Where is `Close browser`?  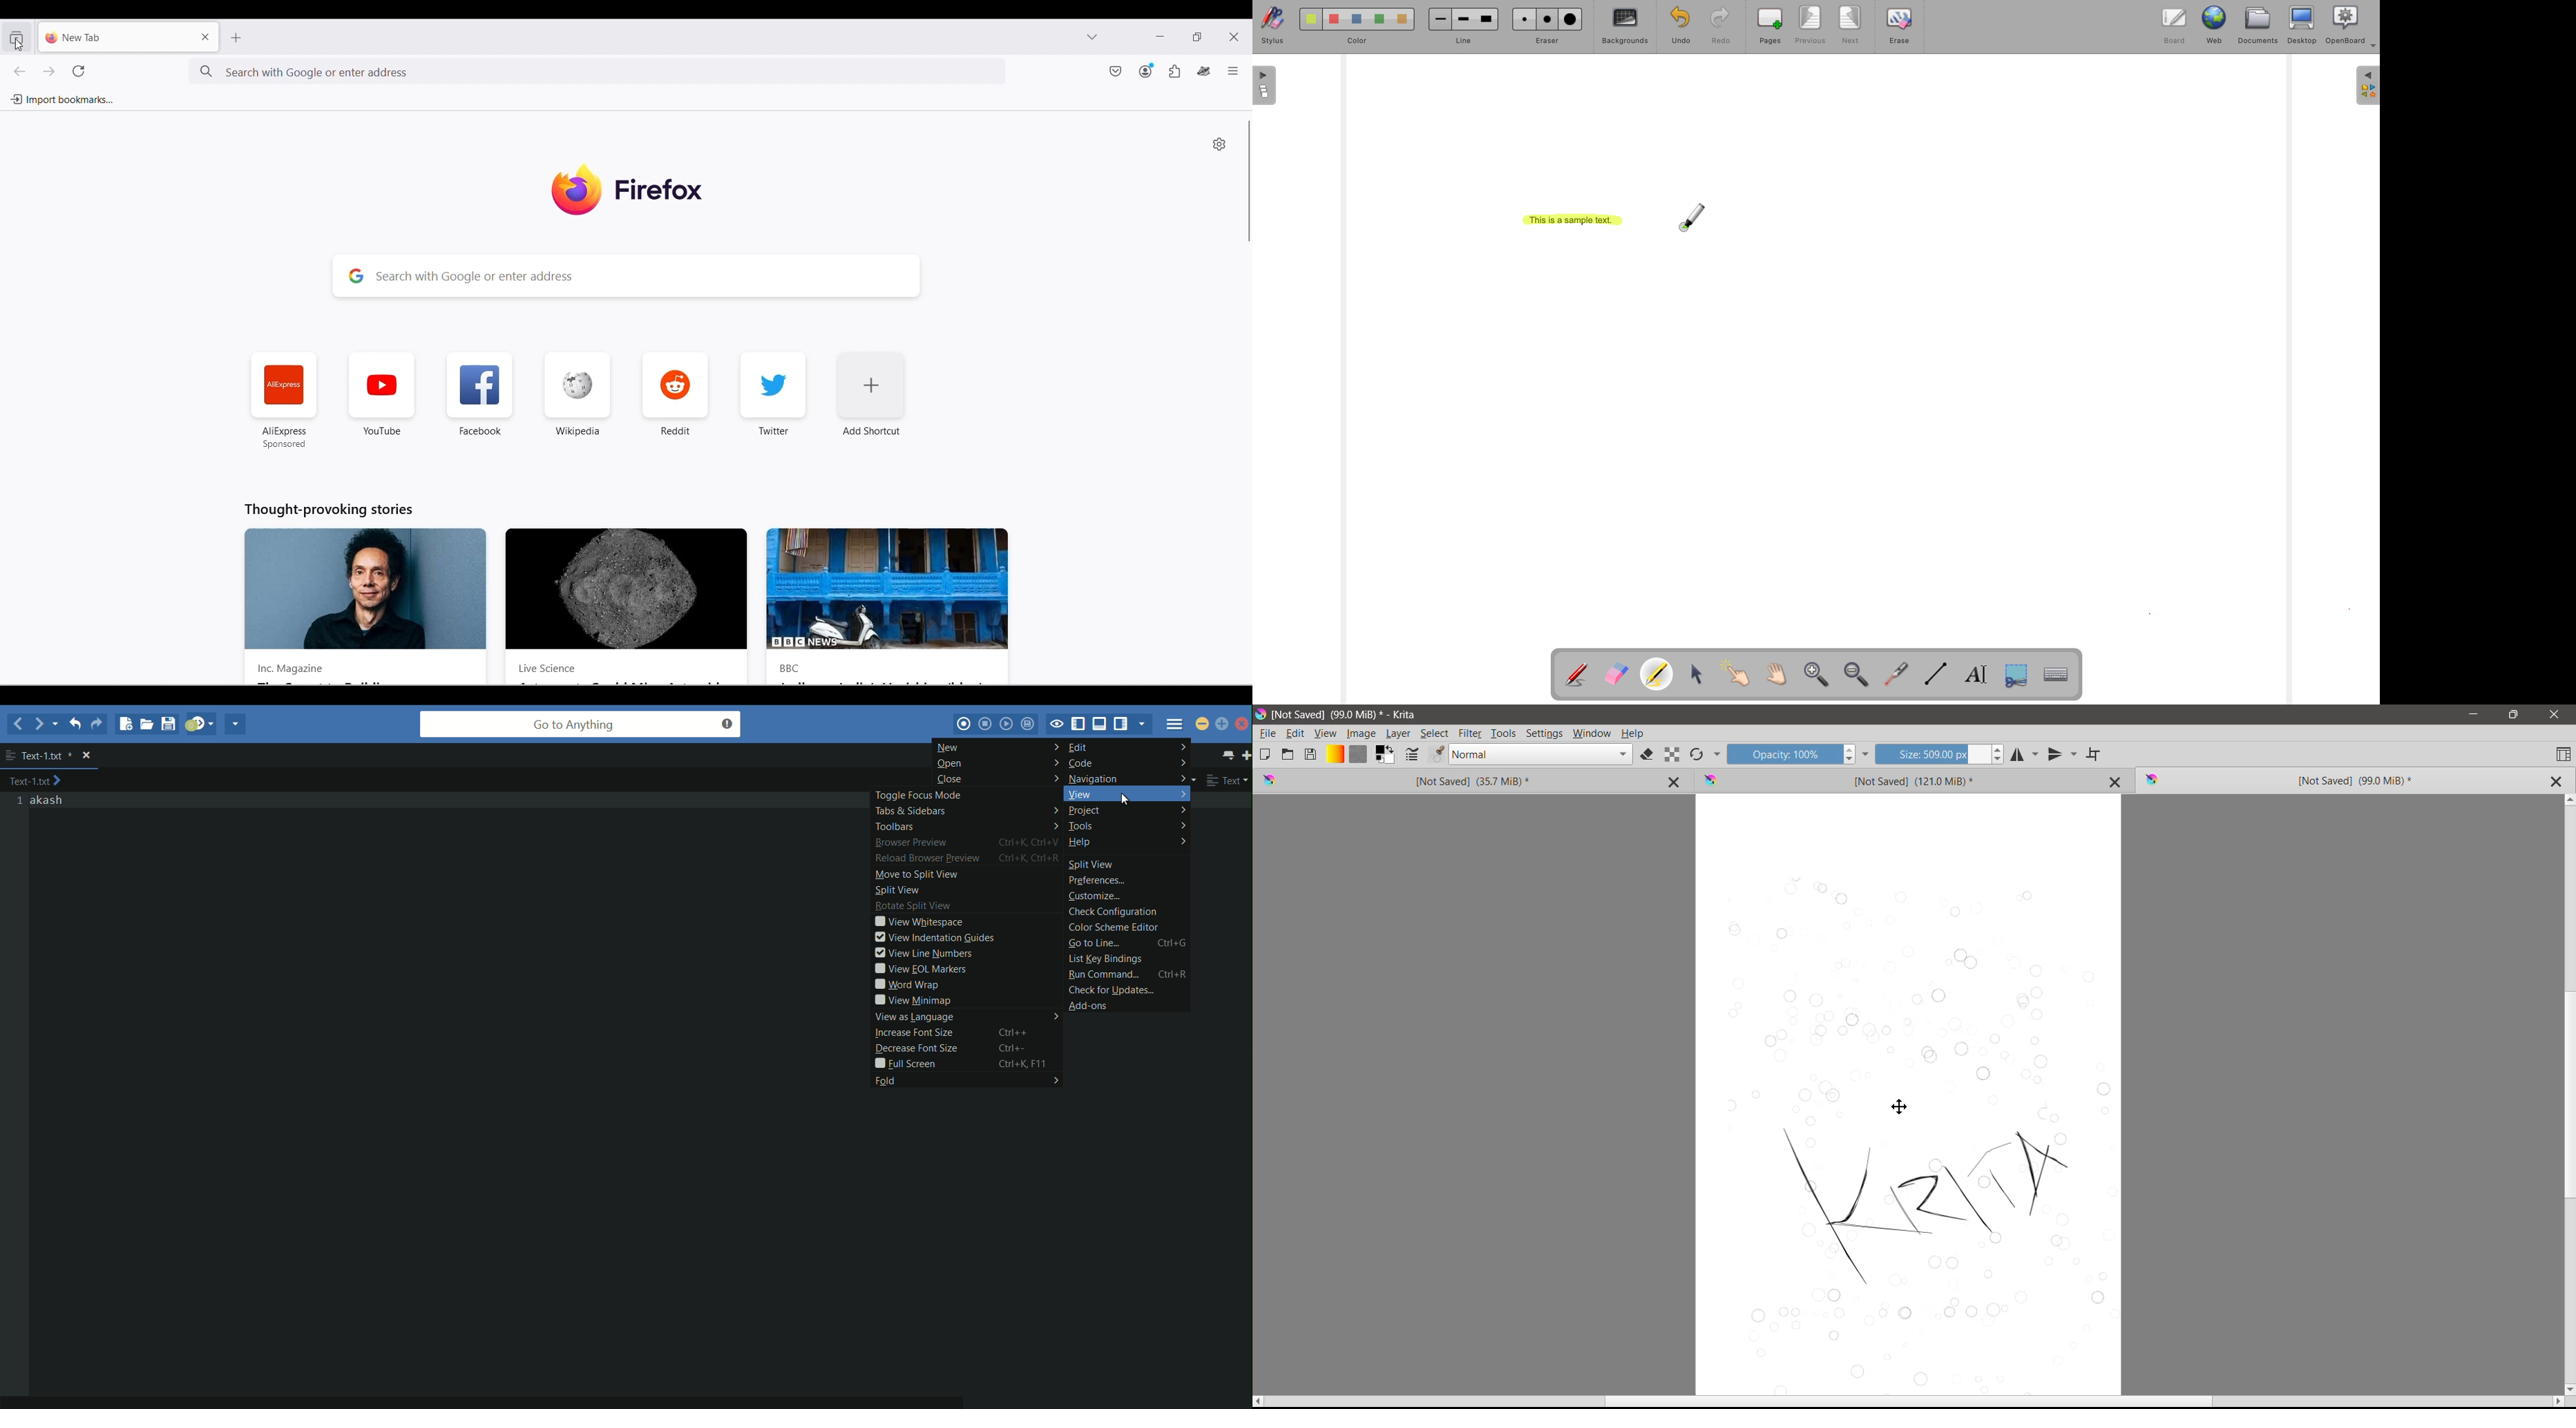 Close browser is located at coordinates (1234, 37).